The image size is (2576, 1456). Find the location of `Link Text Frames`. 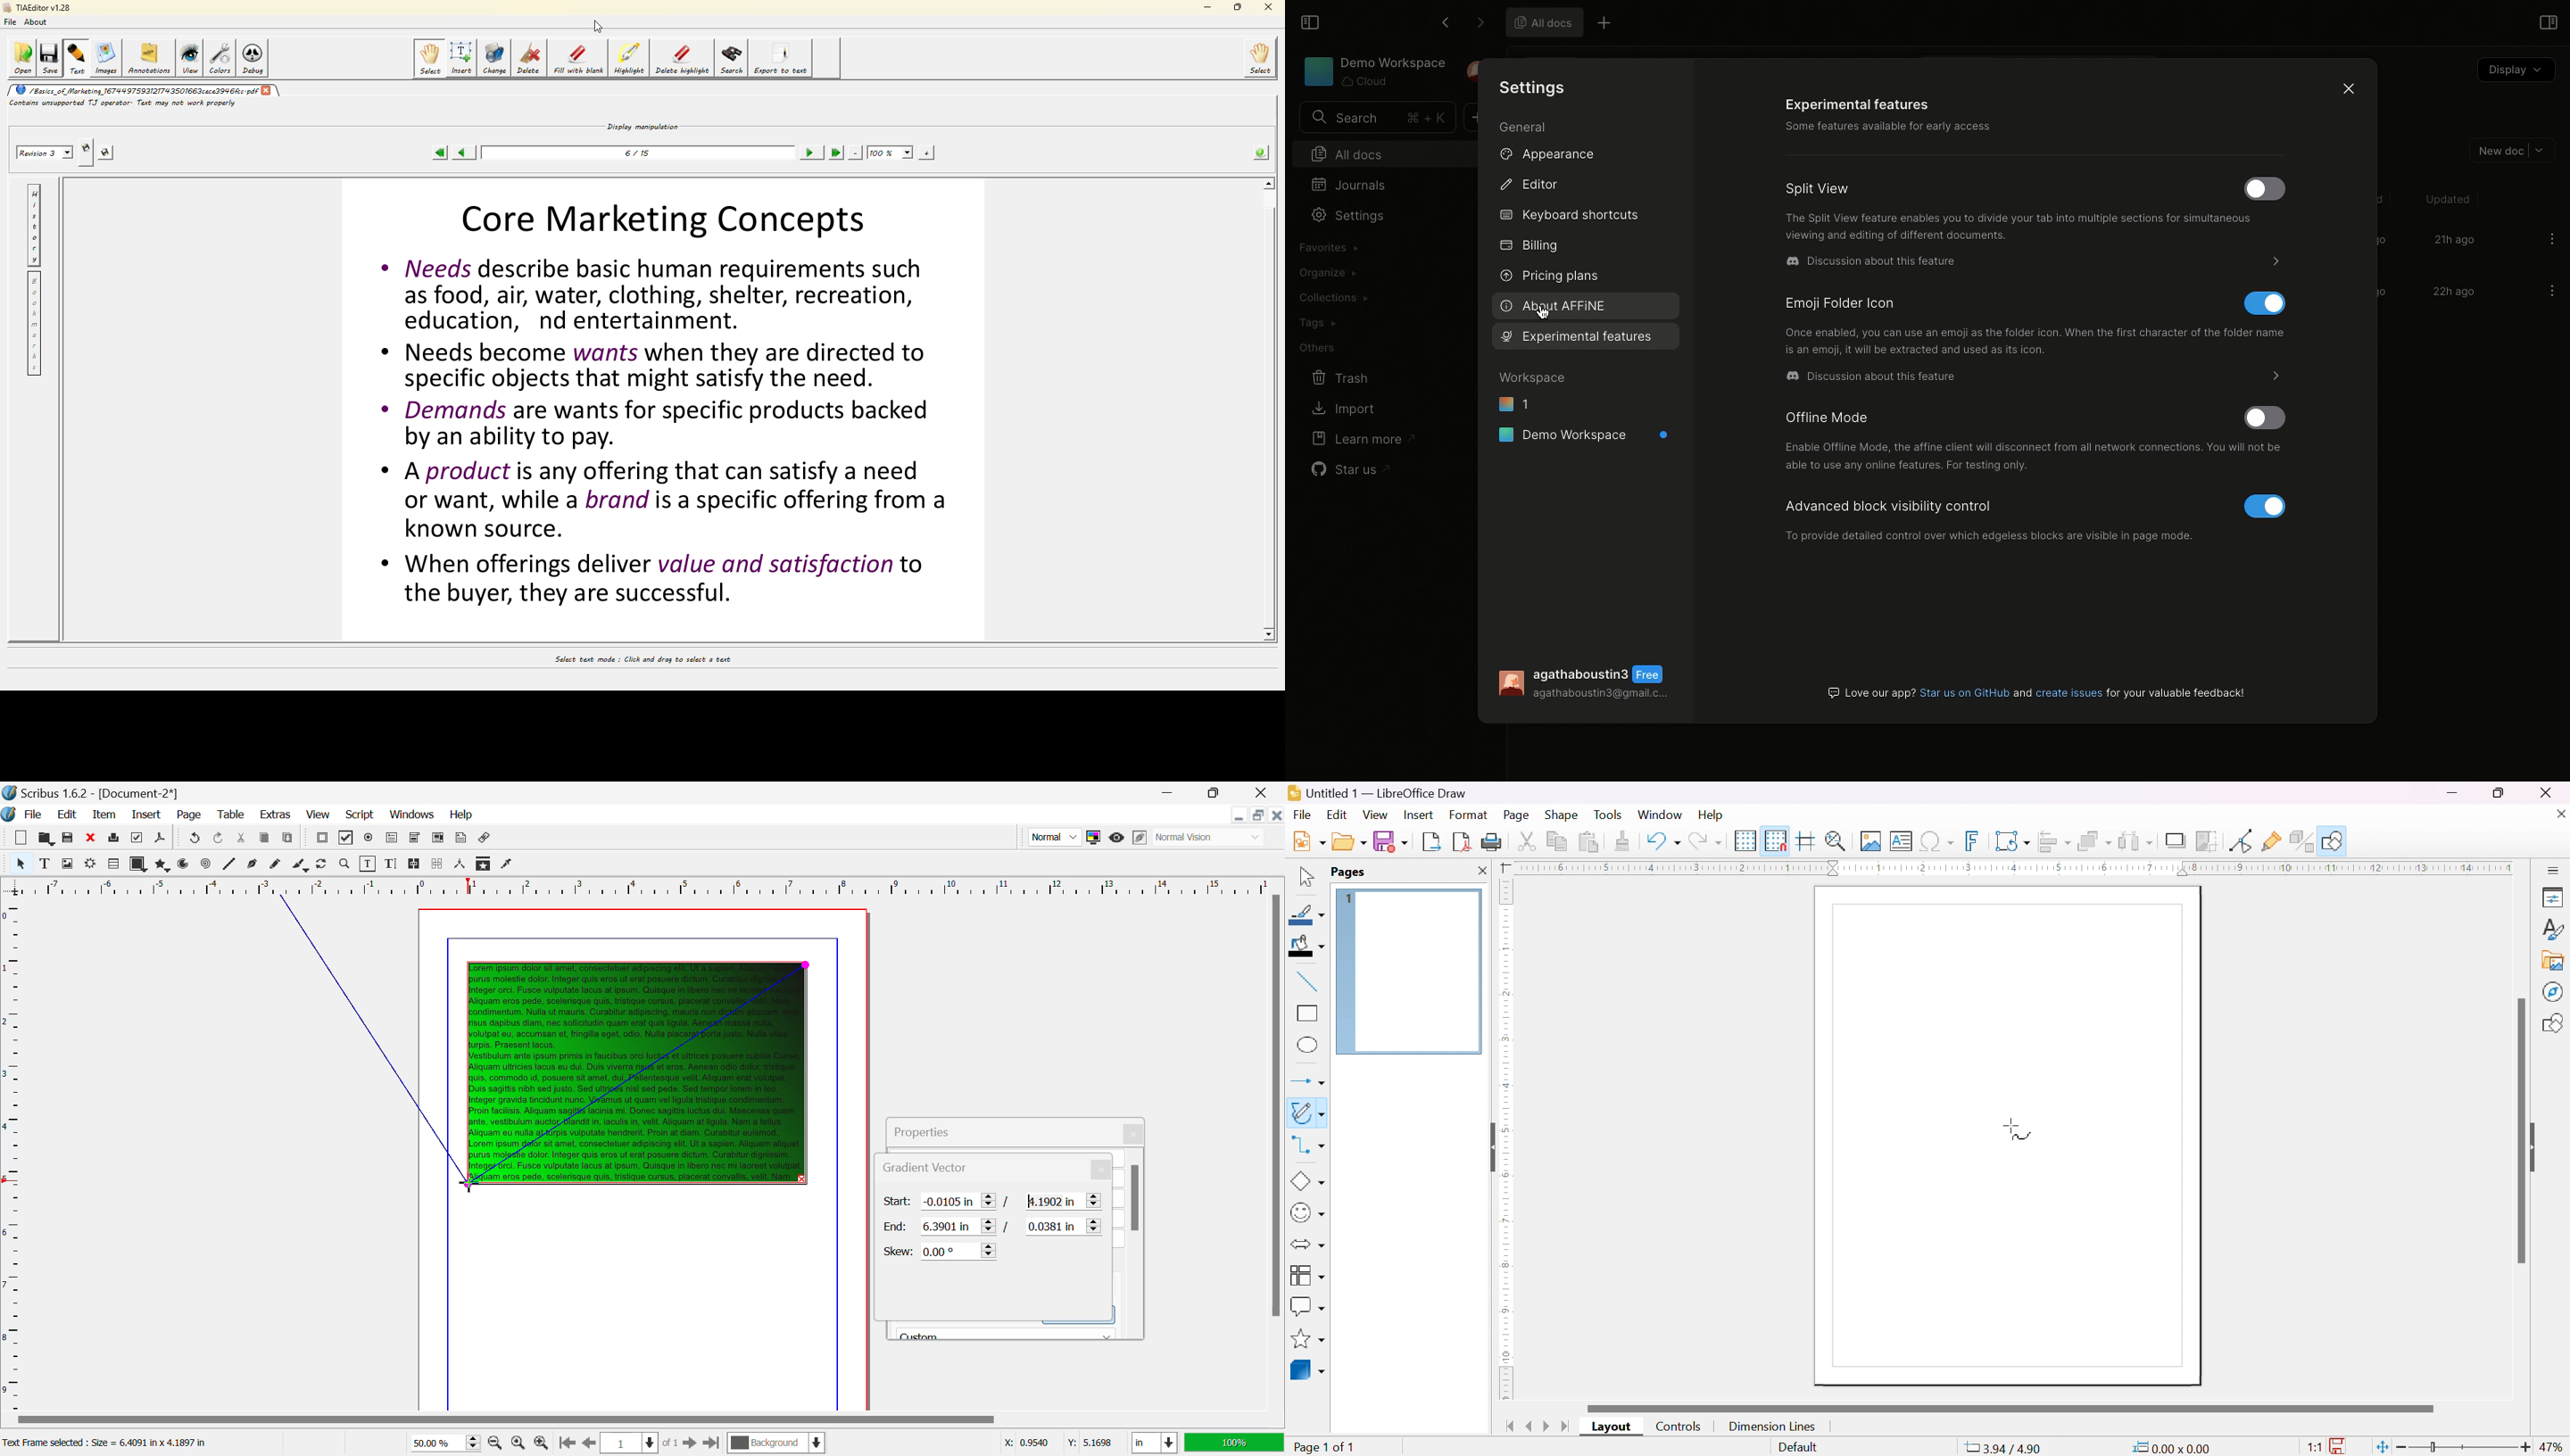

Link Text Frames is located at coordinates (415, 864).